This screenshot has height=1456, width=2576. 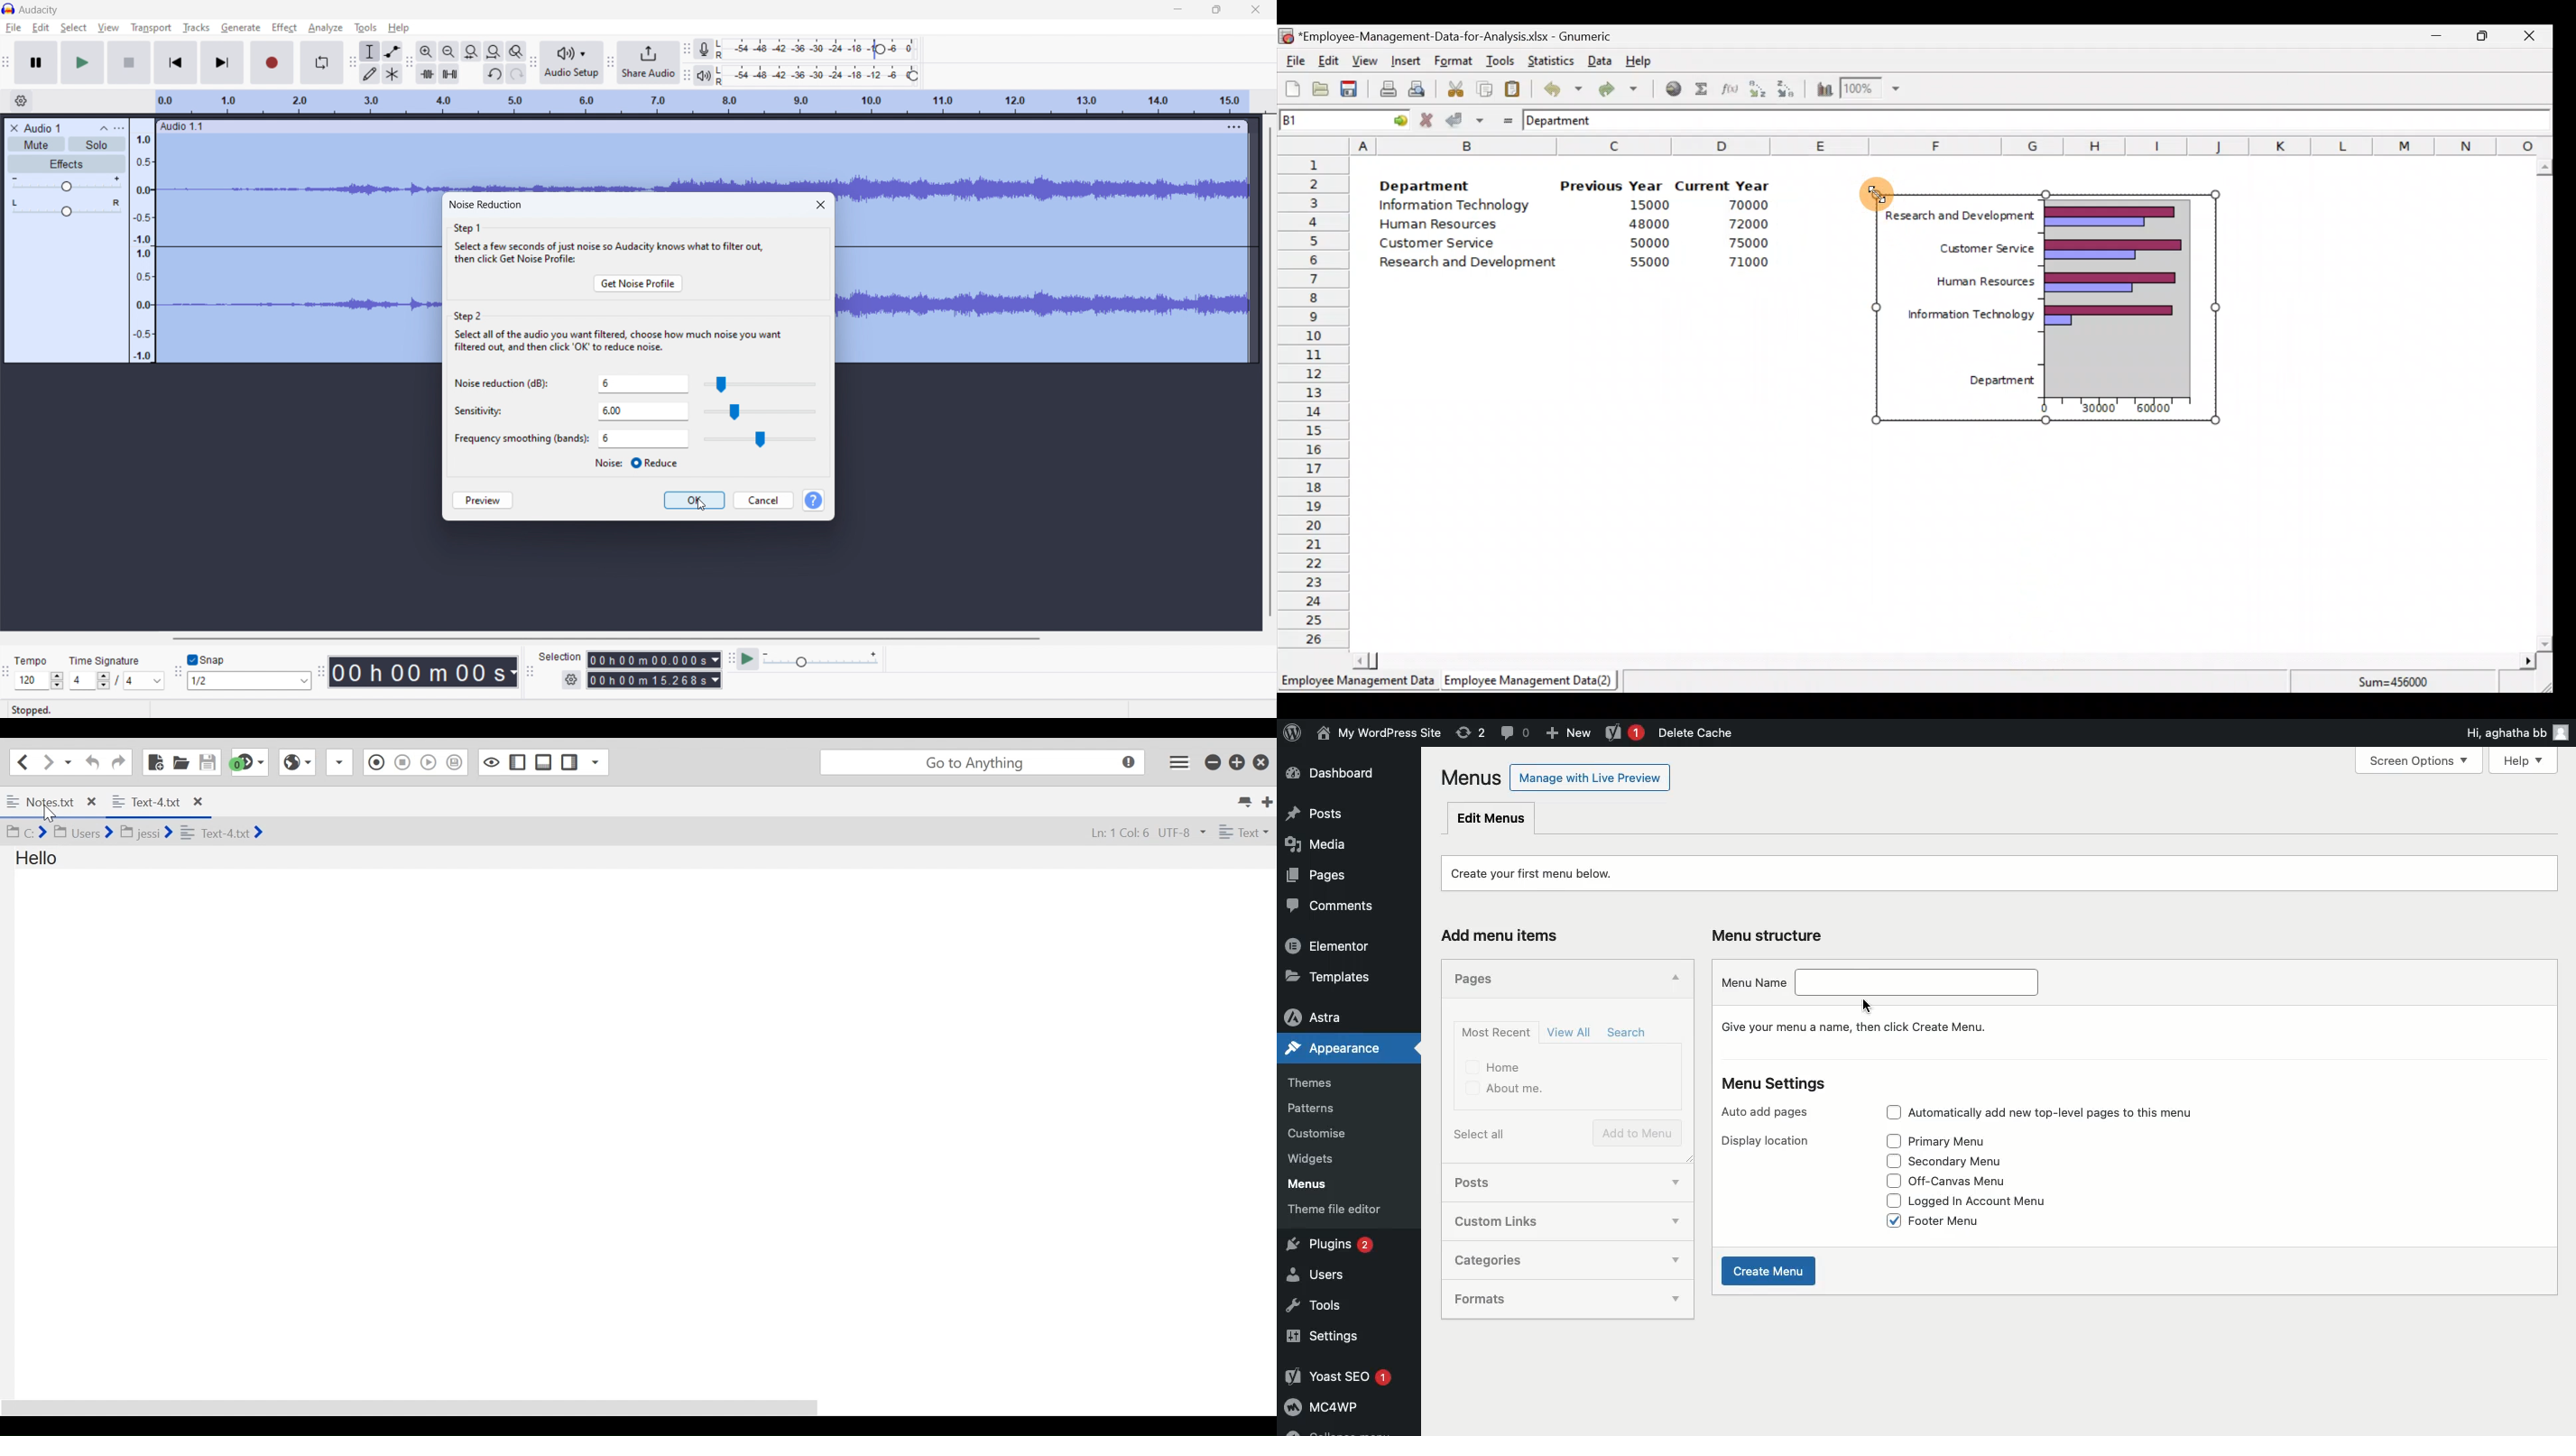 What do you see at coordinates (142, 241) in the screenshot?
I see `amplitude` at bounding box center [142, 241].